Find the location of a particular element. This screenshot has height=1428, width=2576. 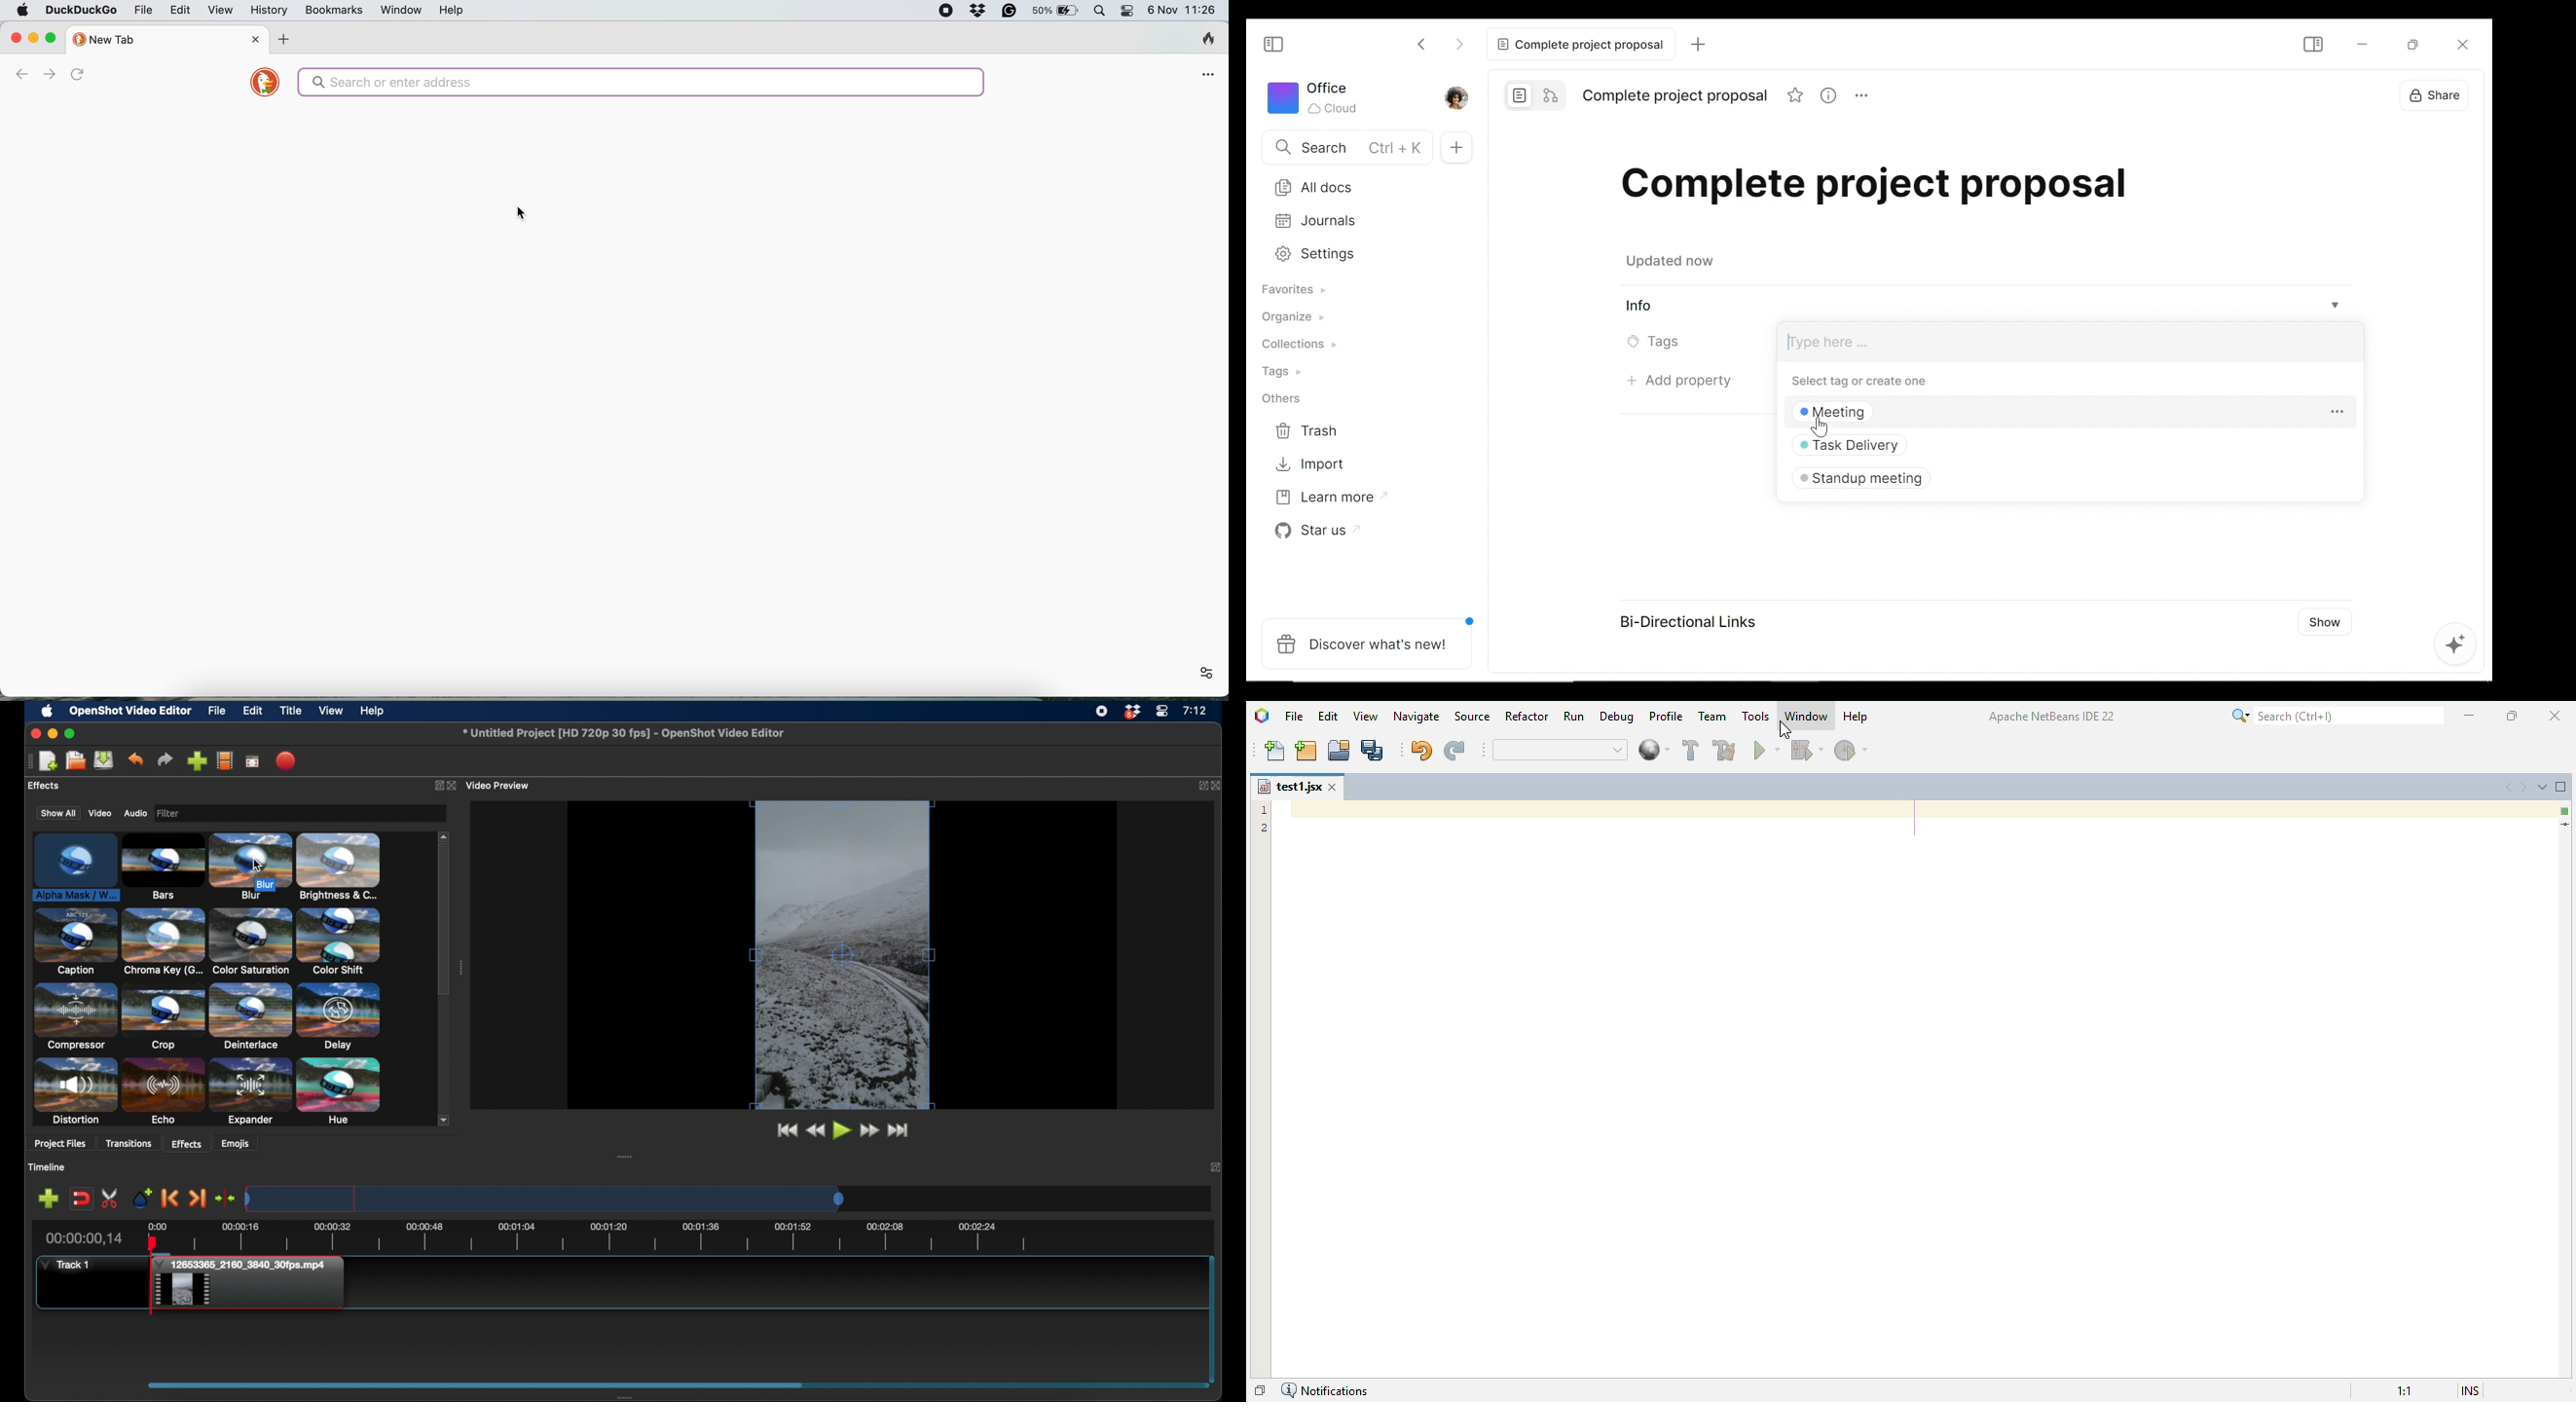

close is located at coordinates (34, 733).